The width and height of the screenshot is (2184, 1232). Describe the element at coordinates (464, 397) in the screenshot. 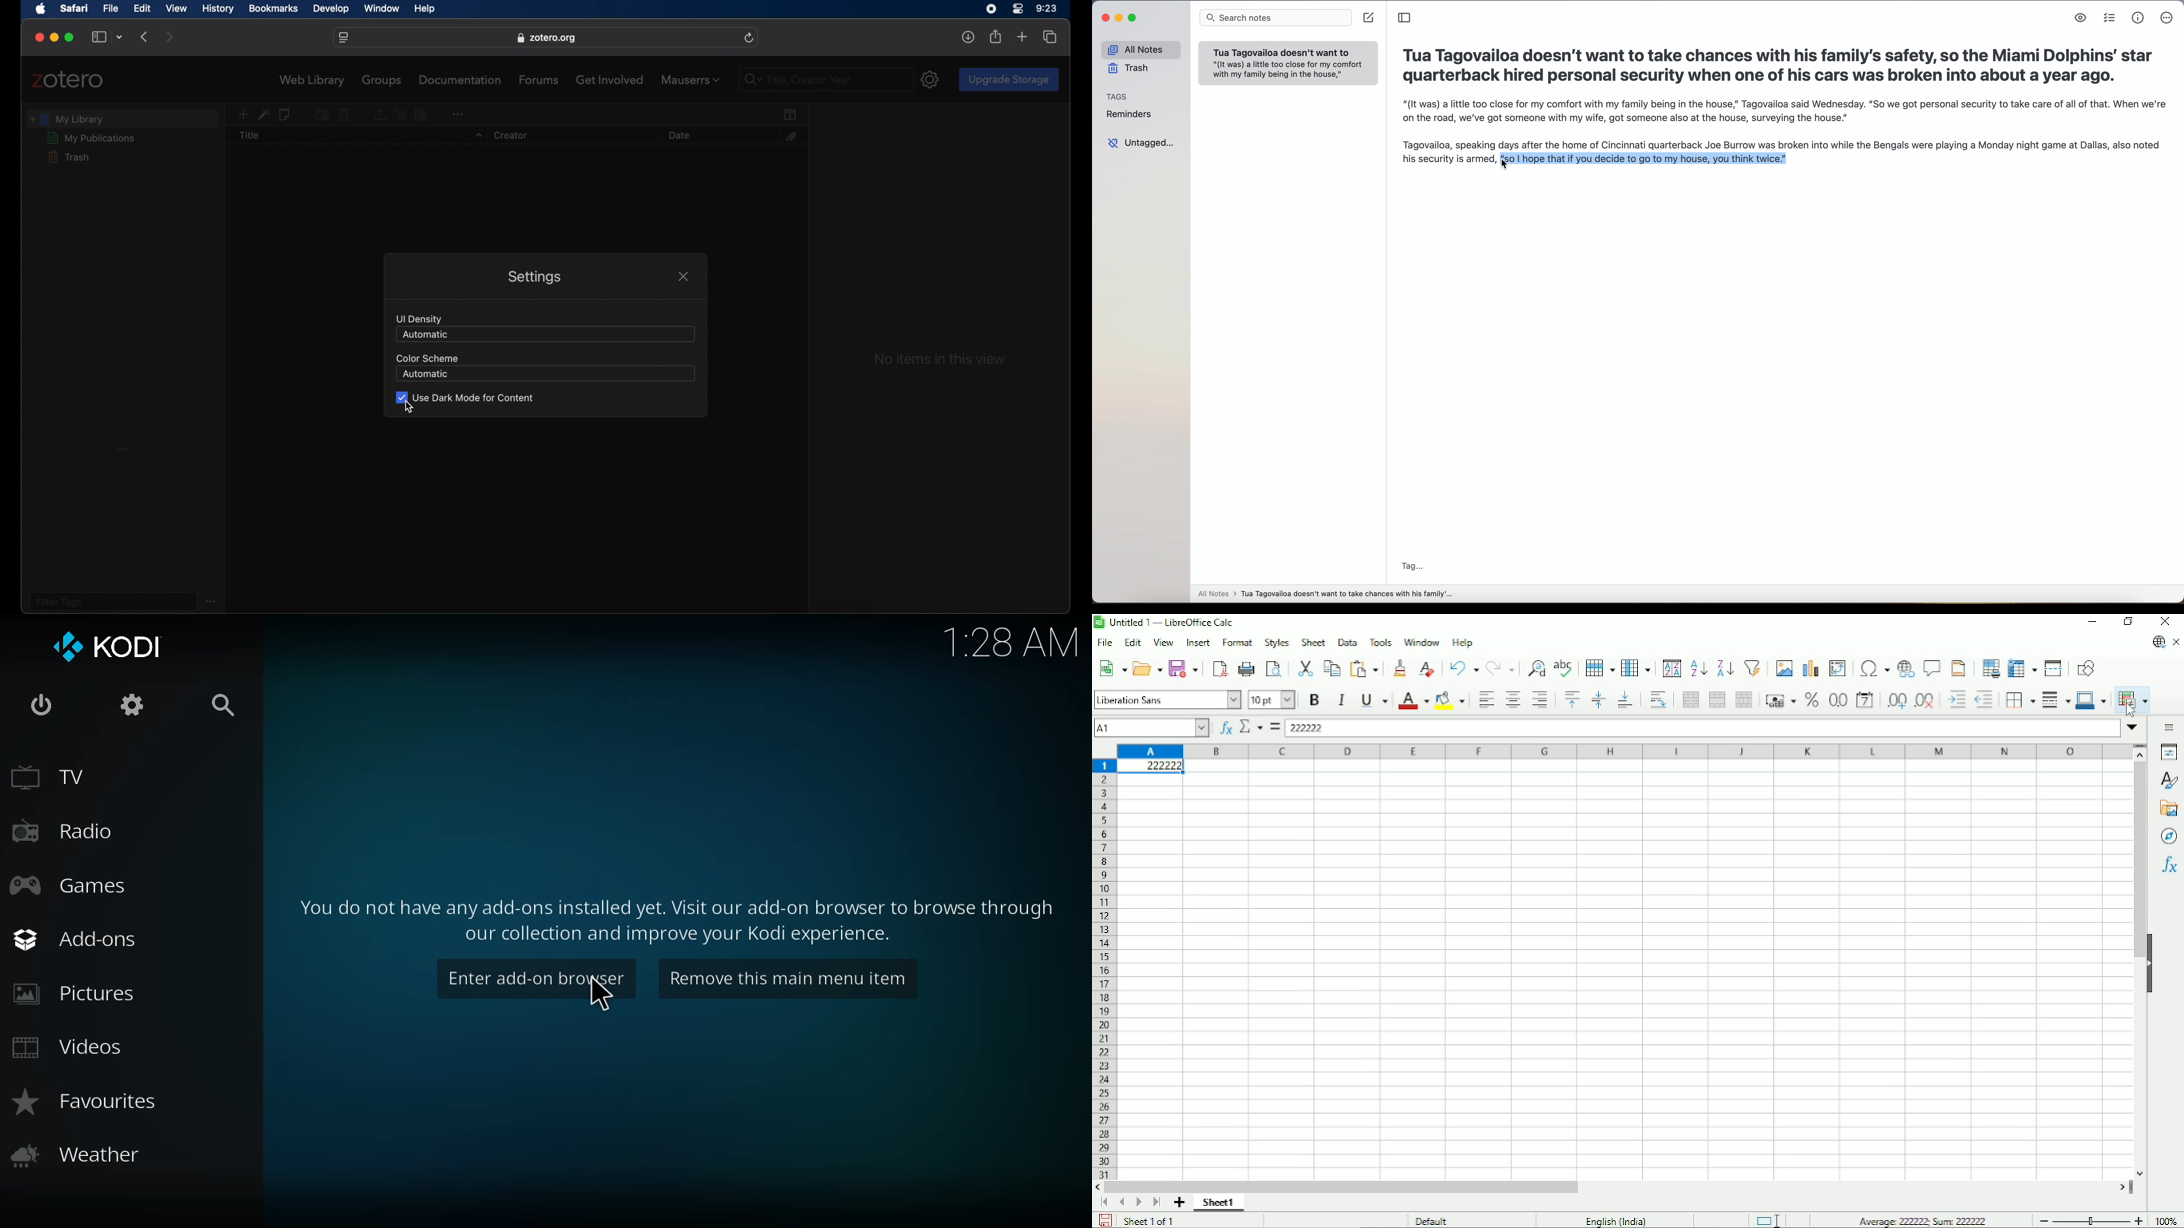

I see `use dark mode for content` at that location.